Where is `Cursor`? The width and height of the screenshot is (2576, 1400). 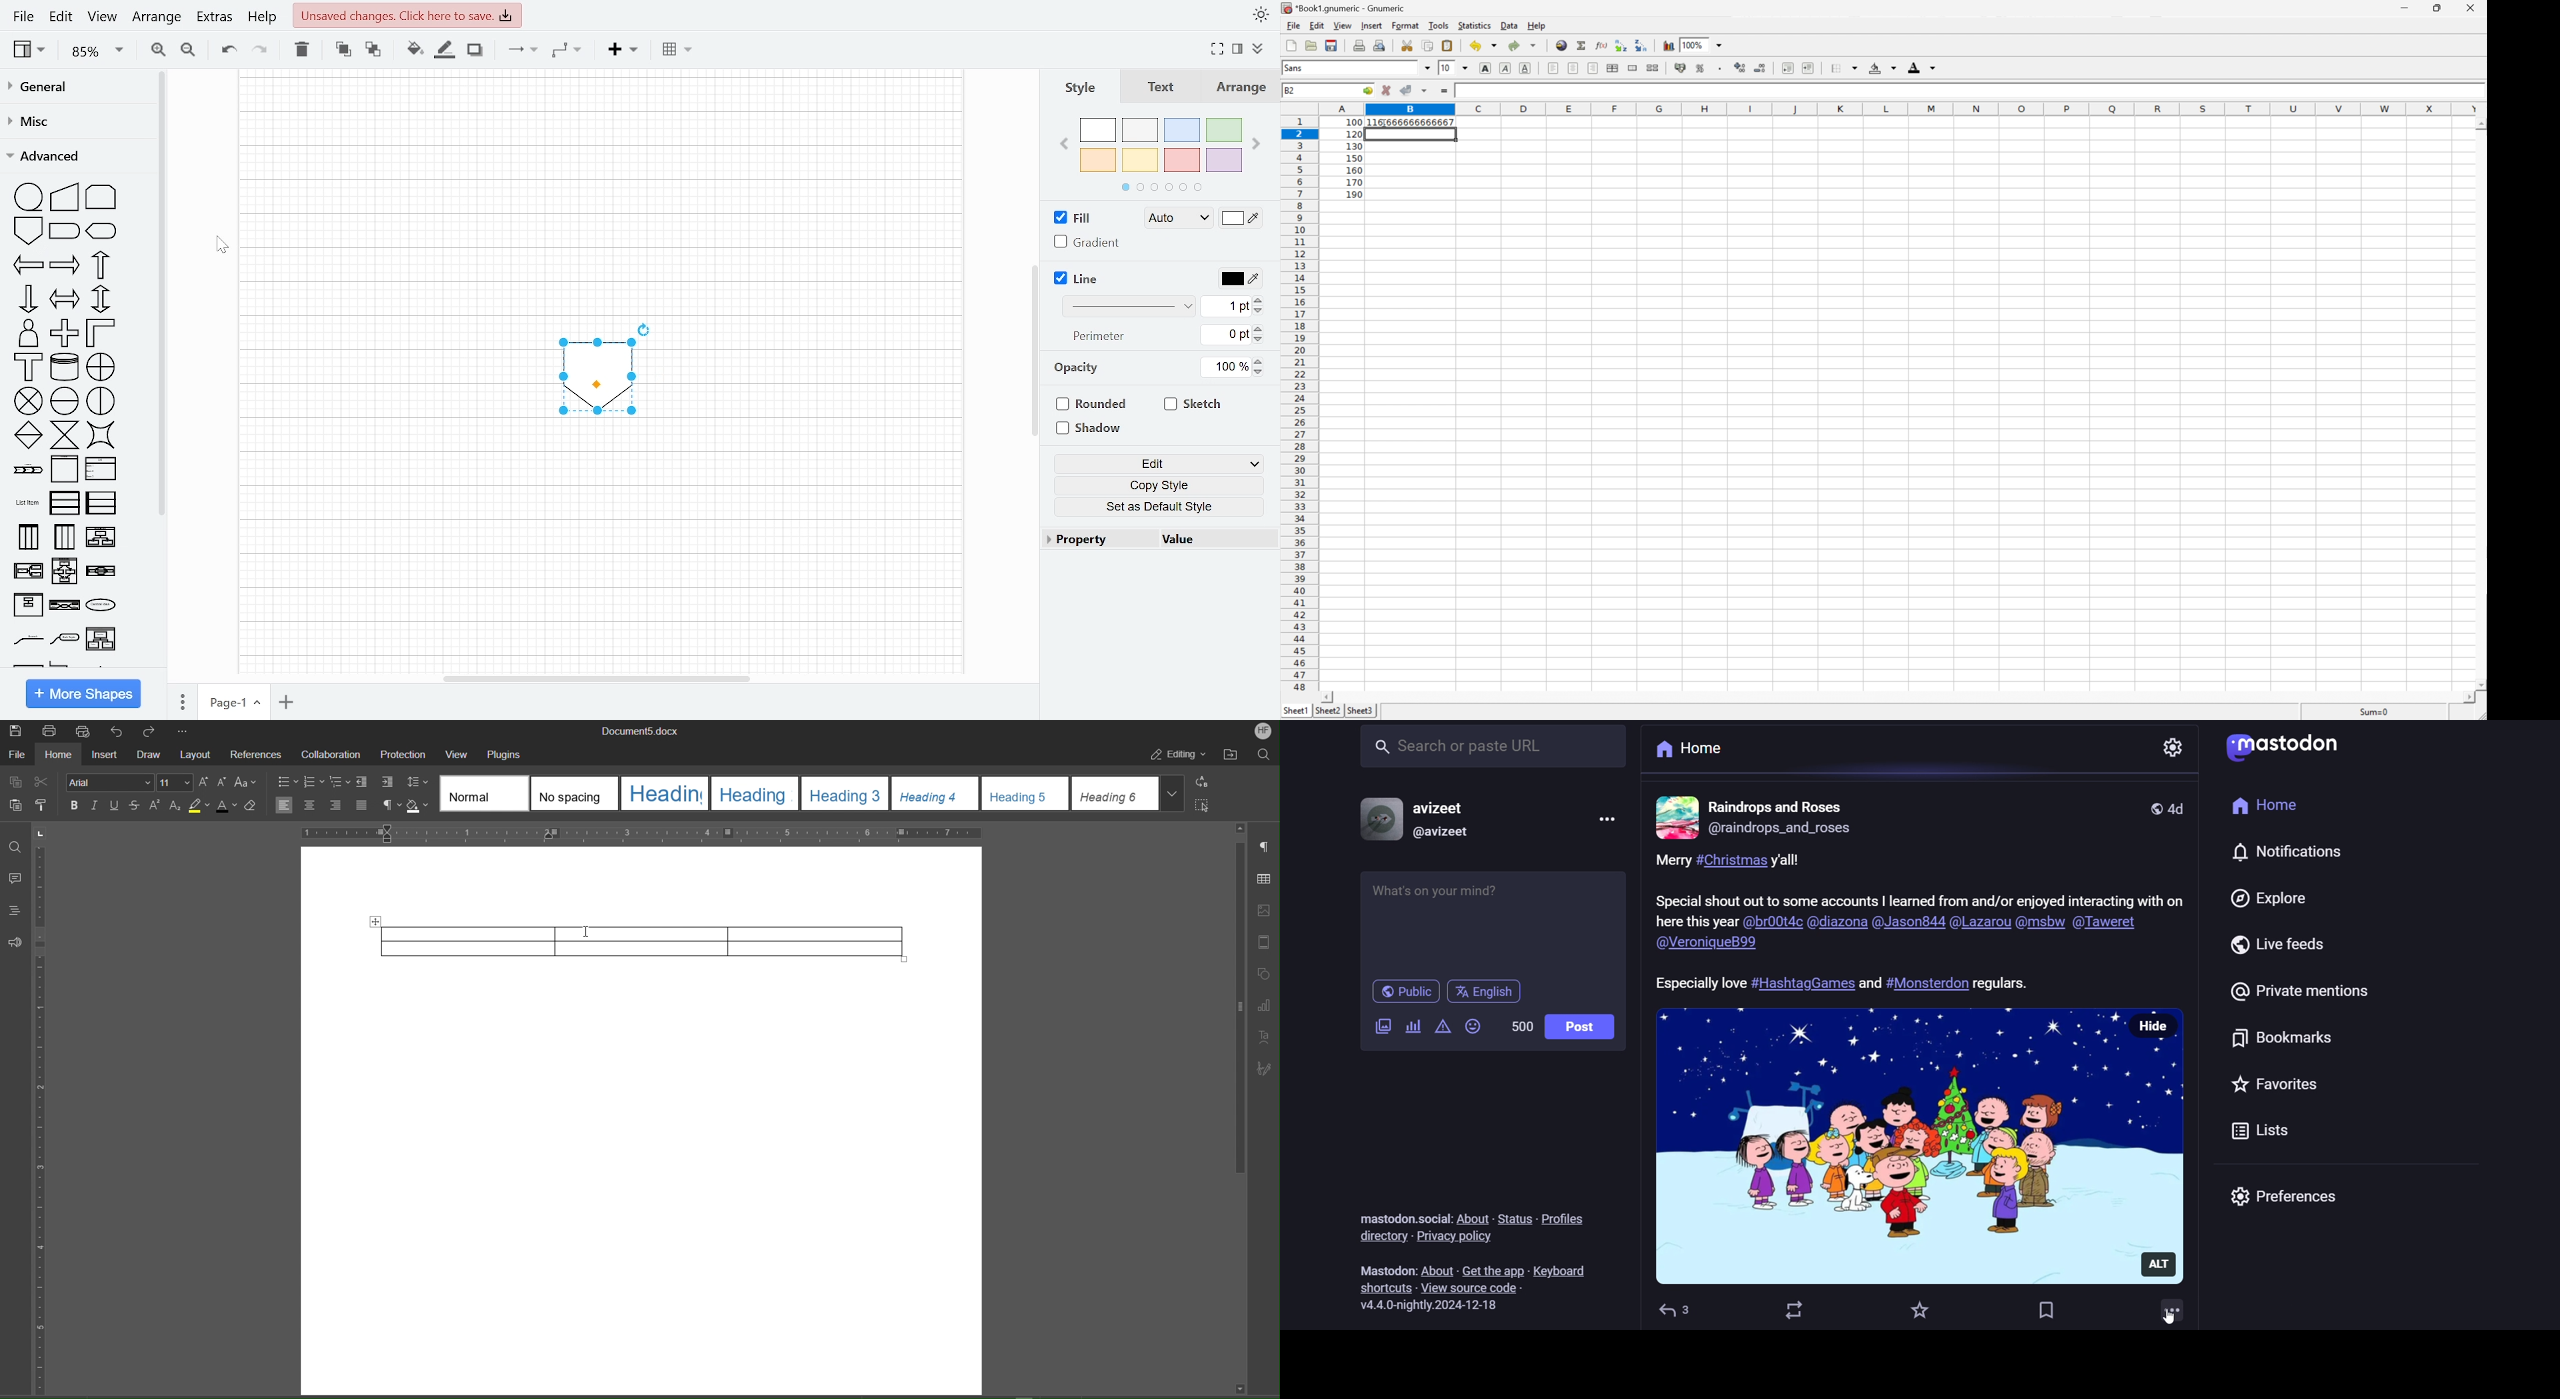 Cursor is located at coordinates (586, 932).